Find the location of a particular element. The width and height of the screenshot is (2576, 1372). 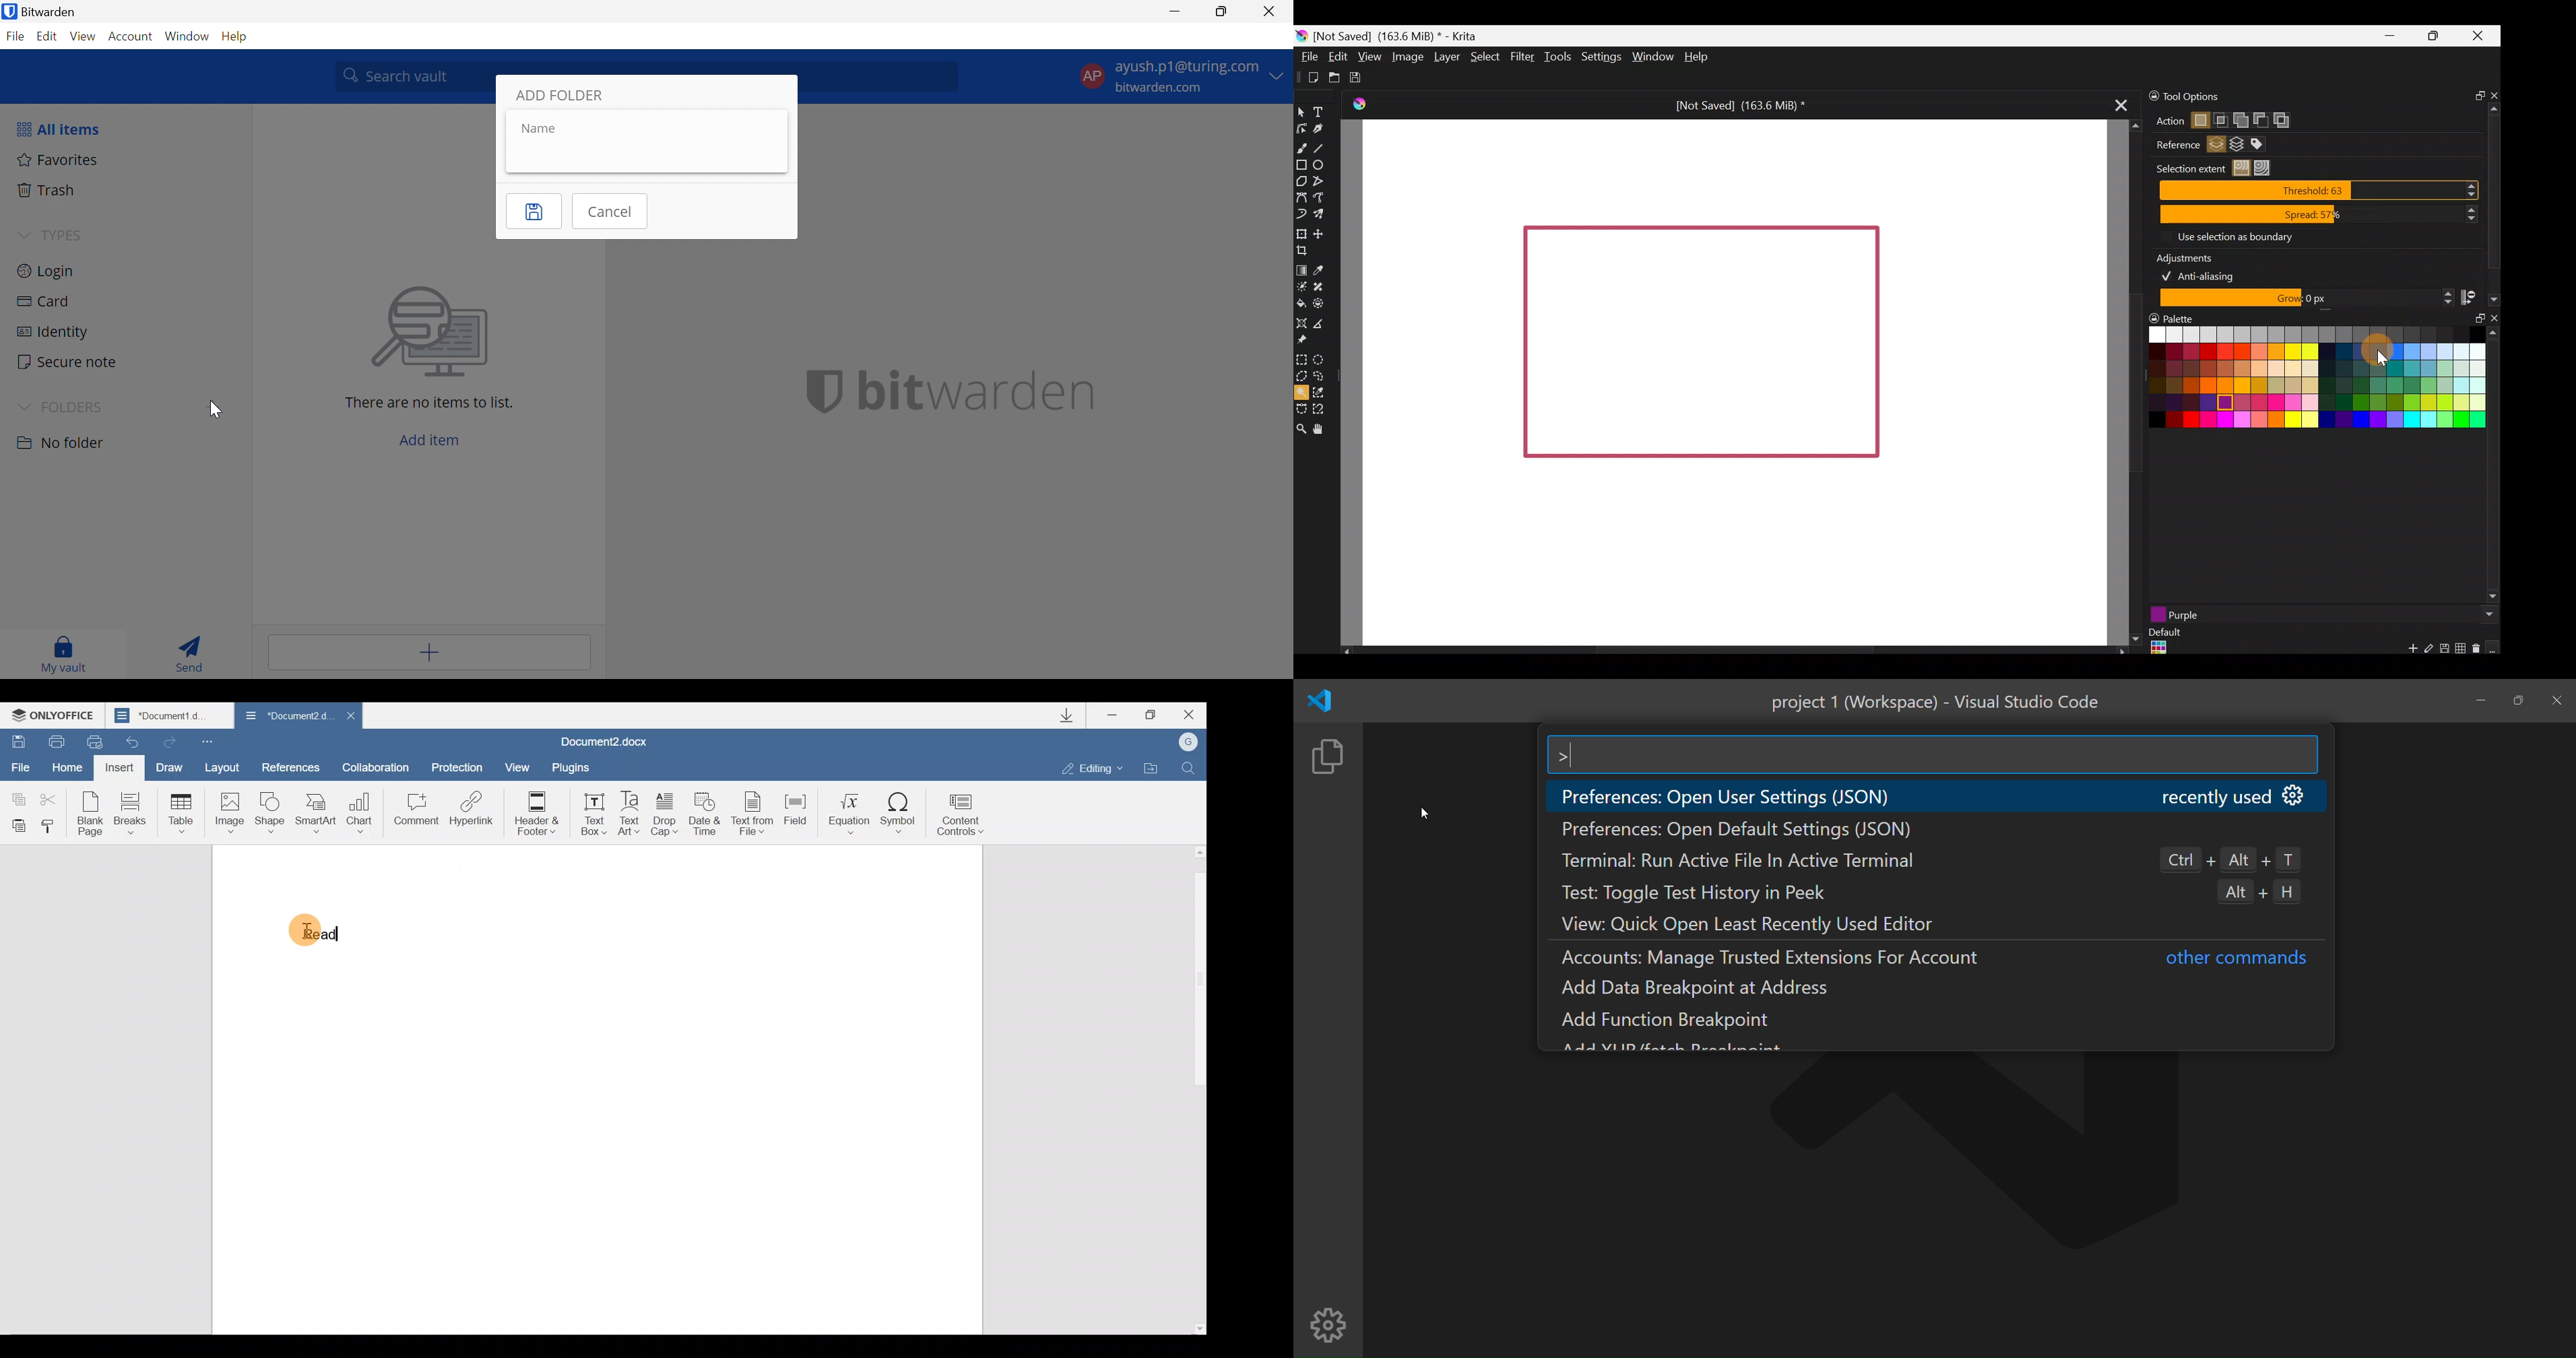

Close docker is located at coordinates (2492, 92).